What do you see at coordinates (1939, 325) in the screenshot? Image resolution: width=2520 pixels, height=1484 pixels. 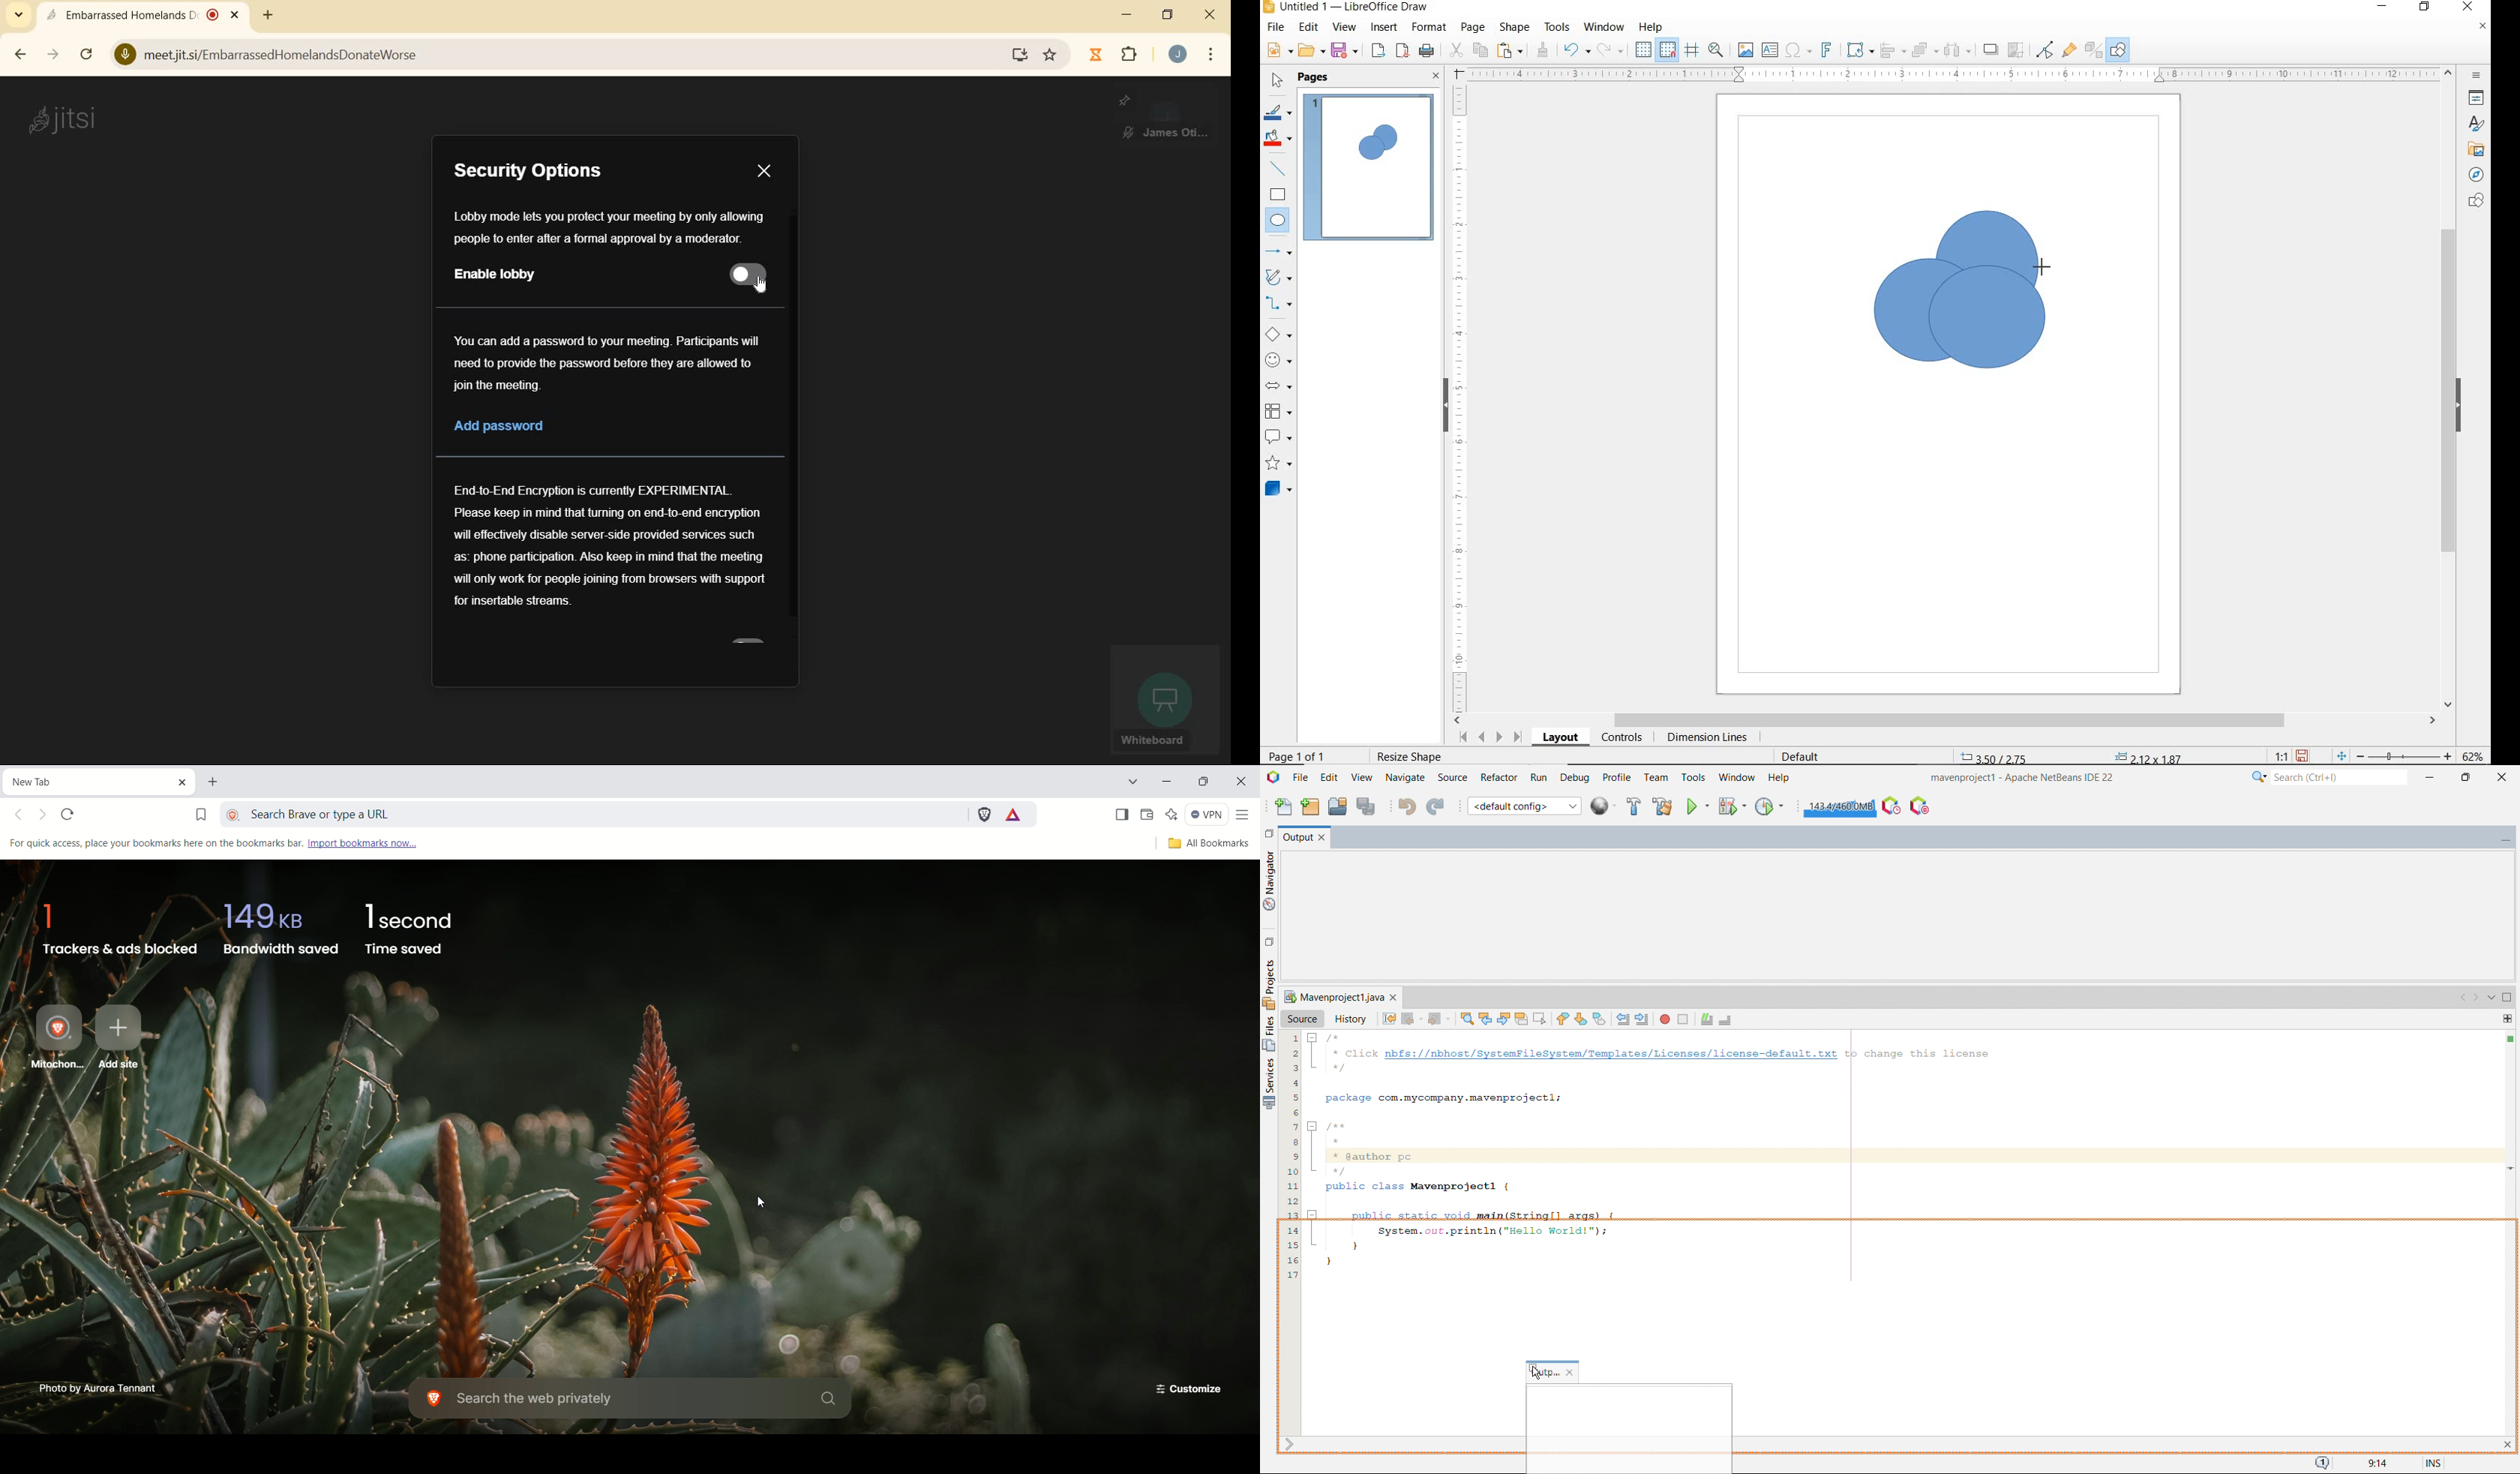 I see `ELLIPSE TOOL` at bounding box center [1939, 325].